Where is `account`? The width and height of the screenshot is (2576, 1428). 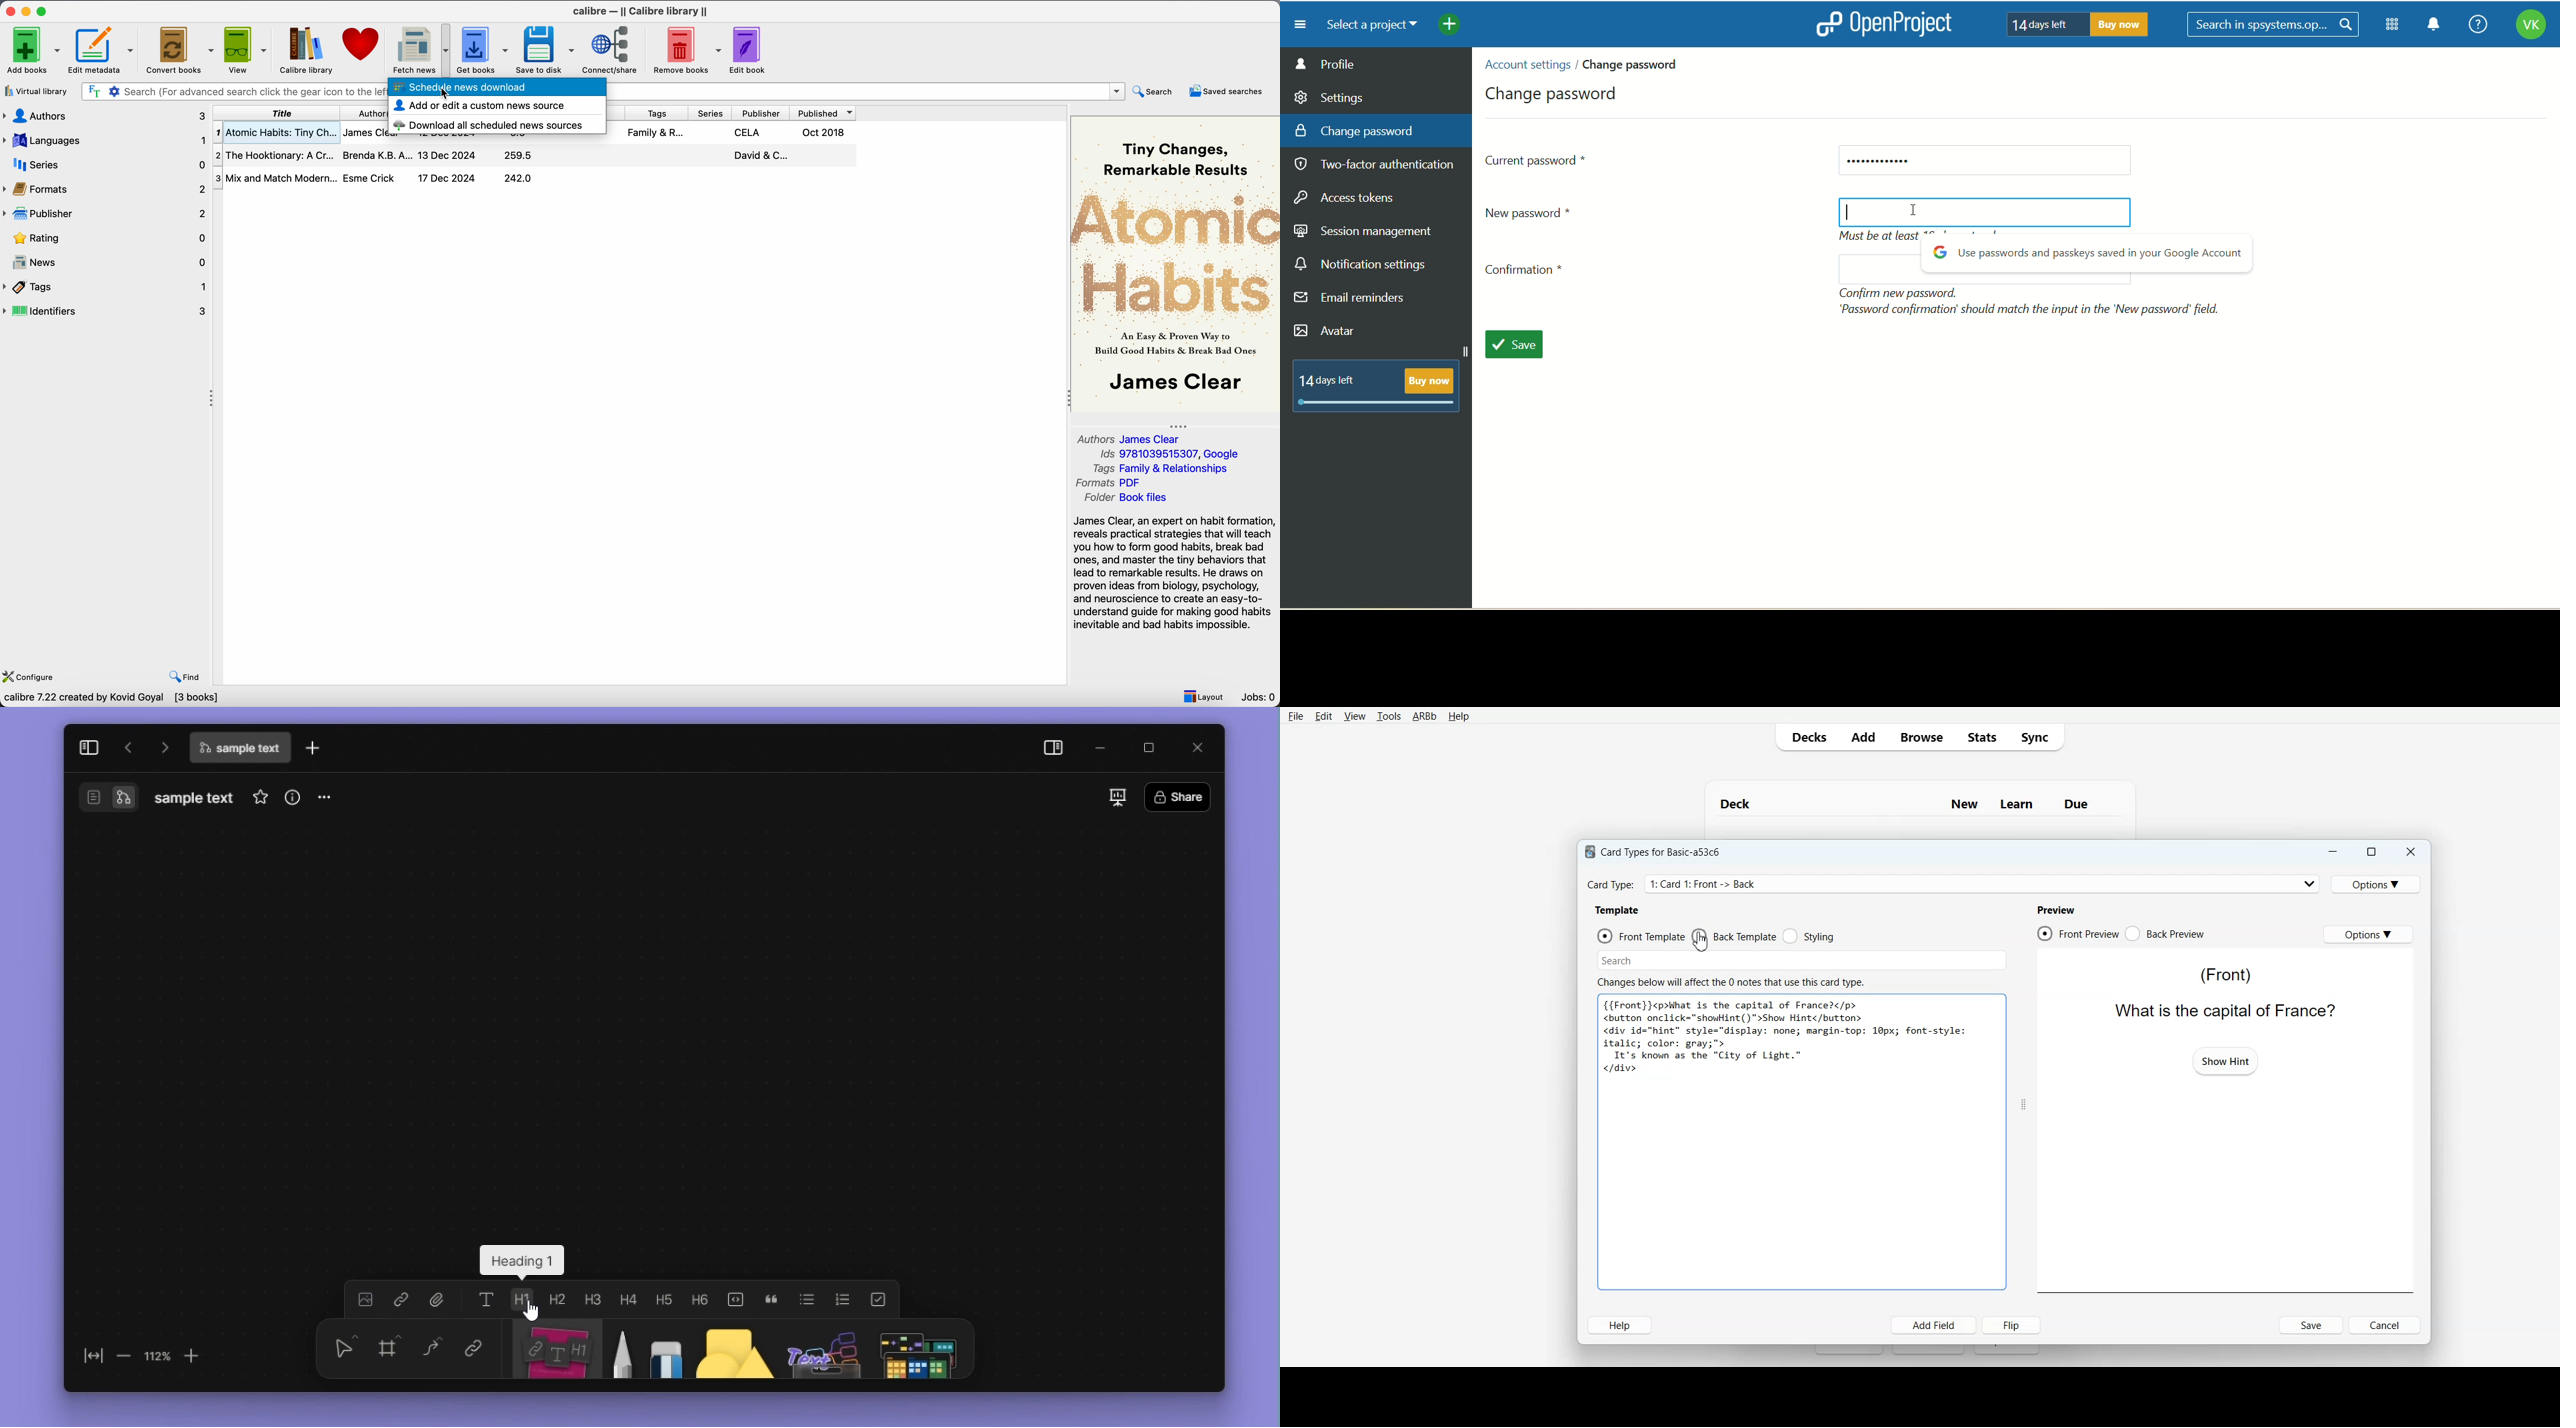
account is located at coordinates (2530, 27).